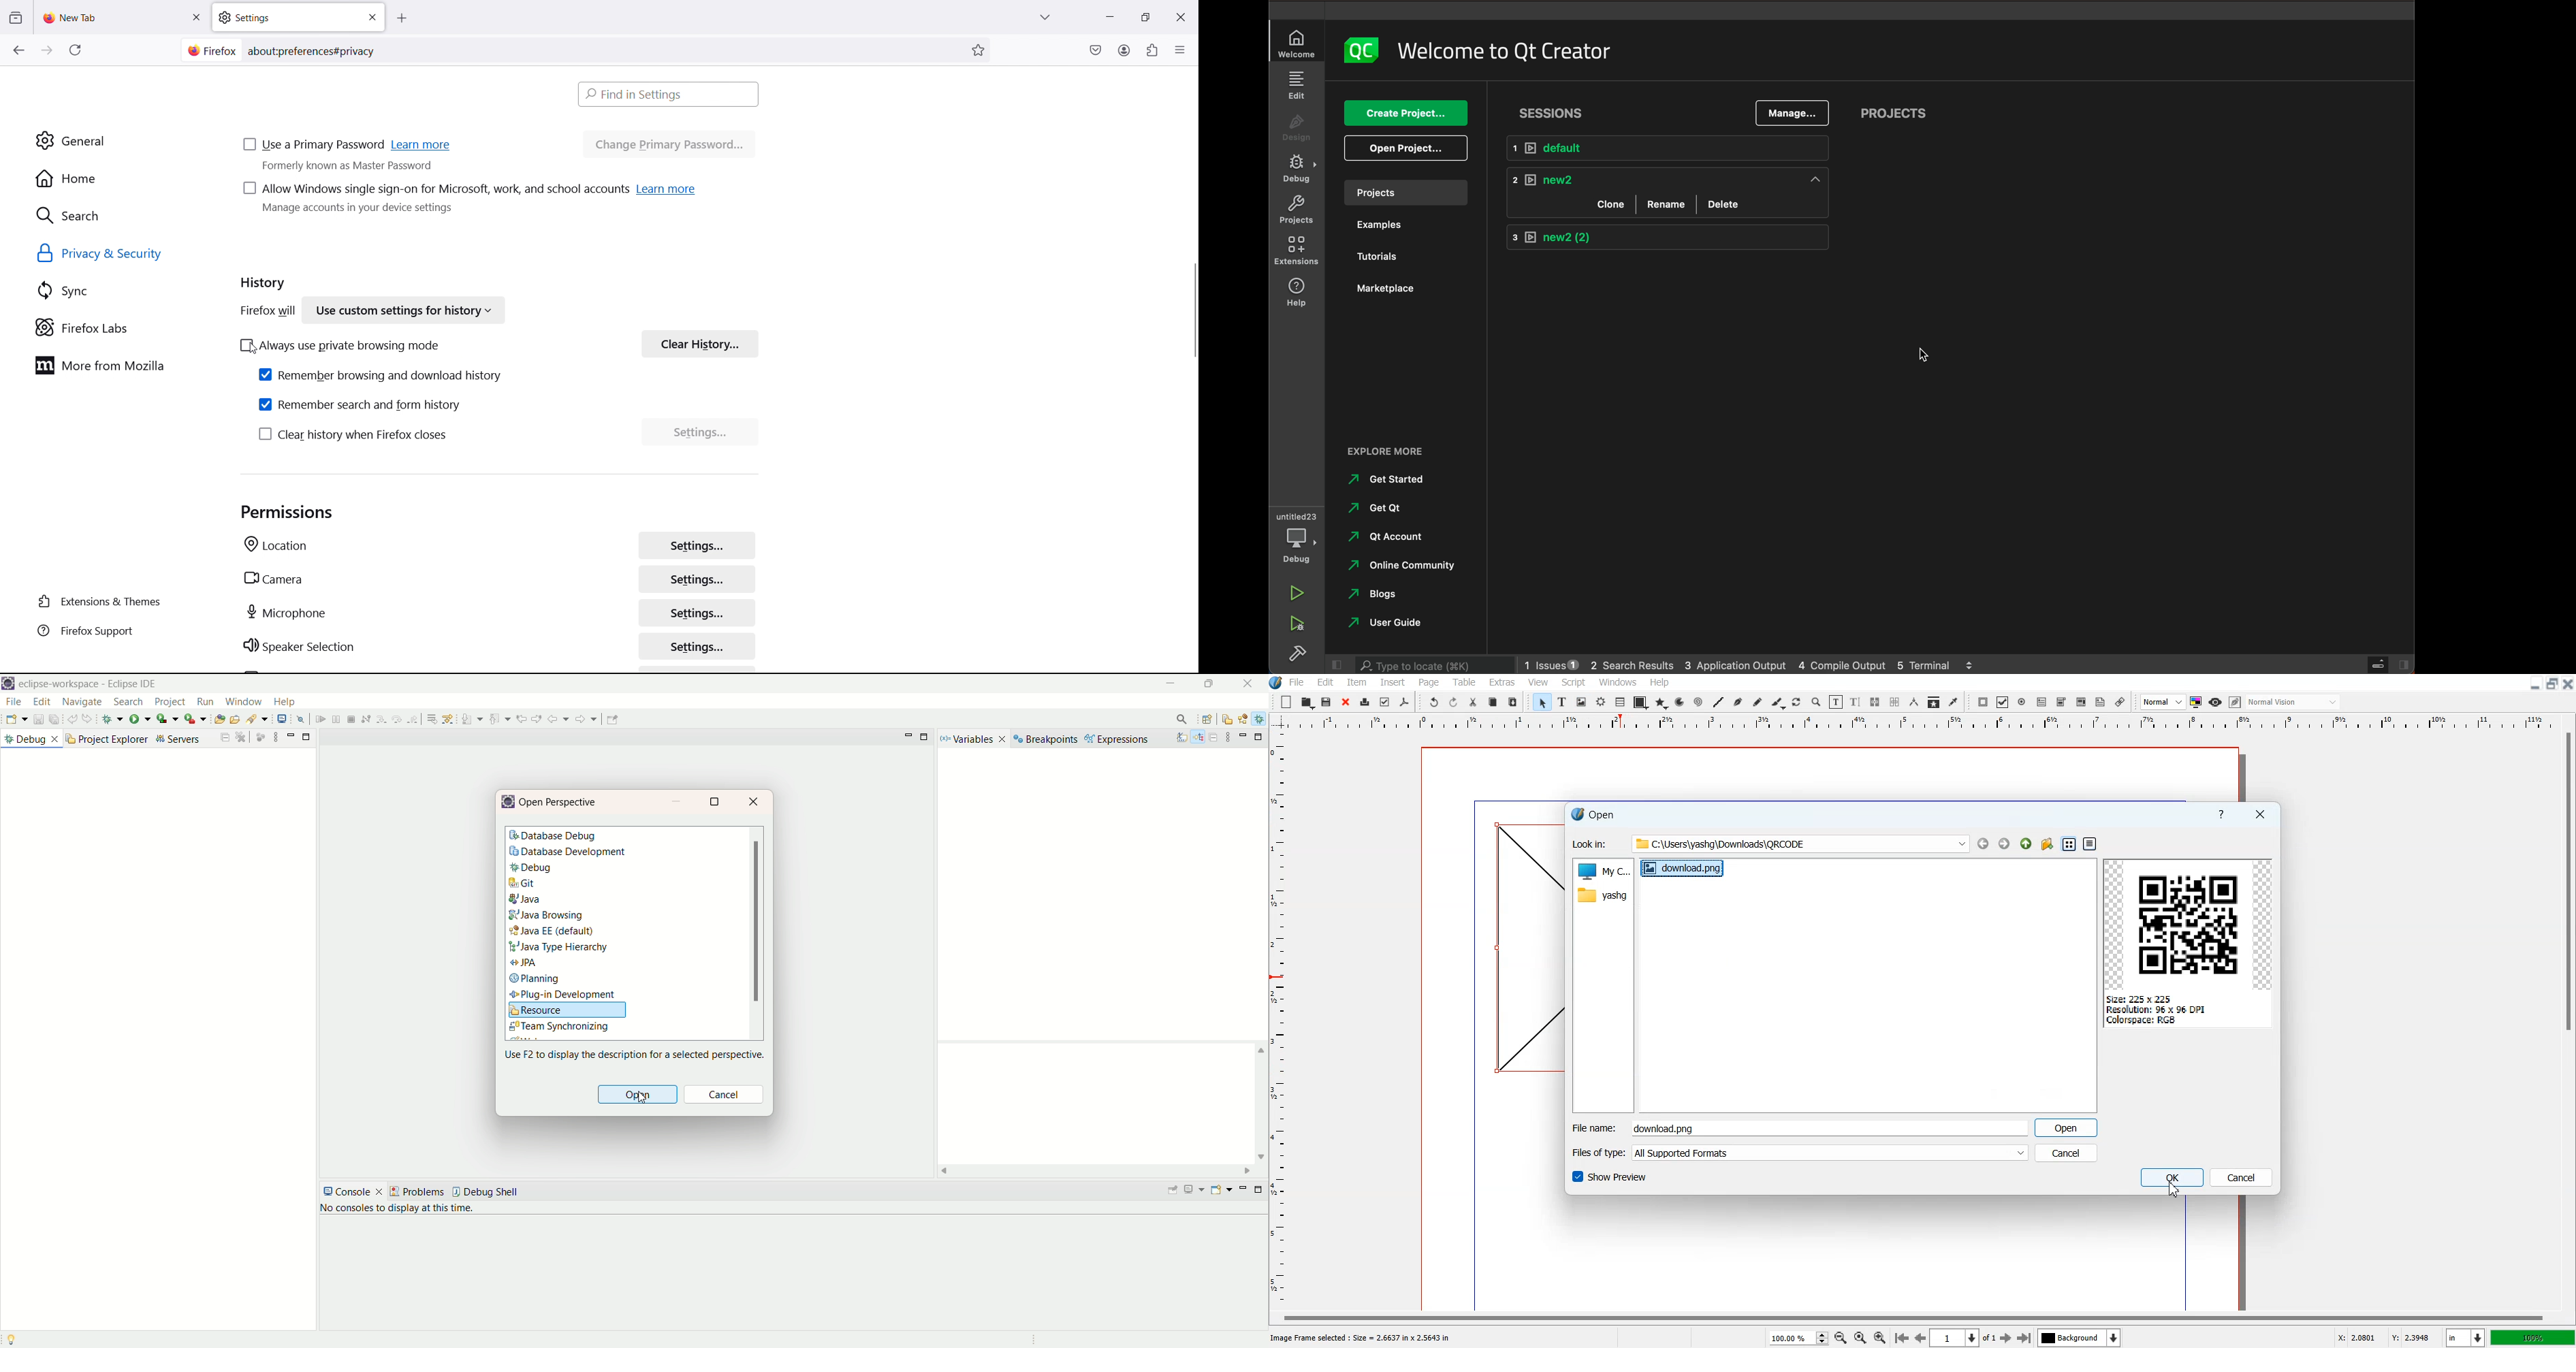 This screenshot has height=1372, width=2576. What do you see at coordinates (696, 545) in the screenshot?
I see `location permission settings` at bounding box center [696, 545].